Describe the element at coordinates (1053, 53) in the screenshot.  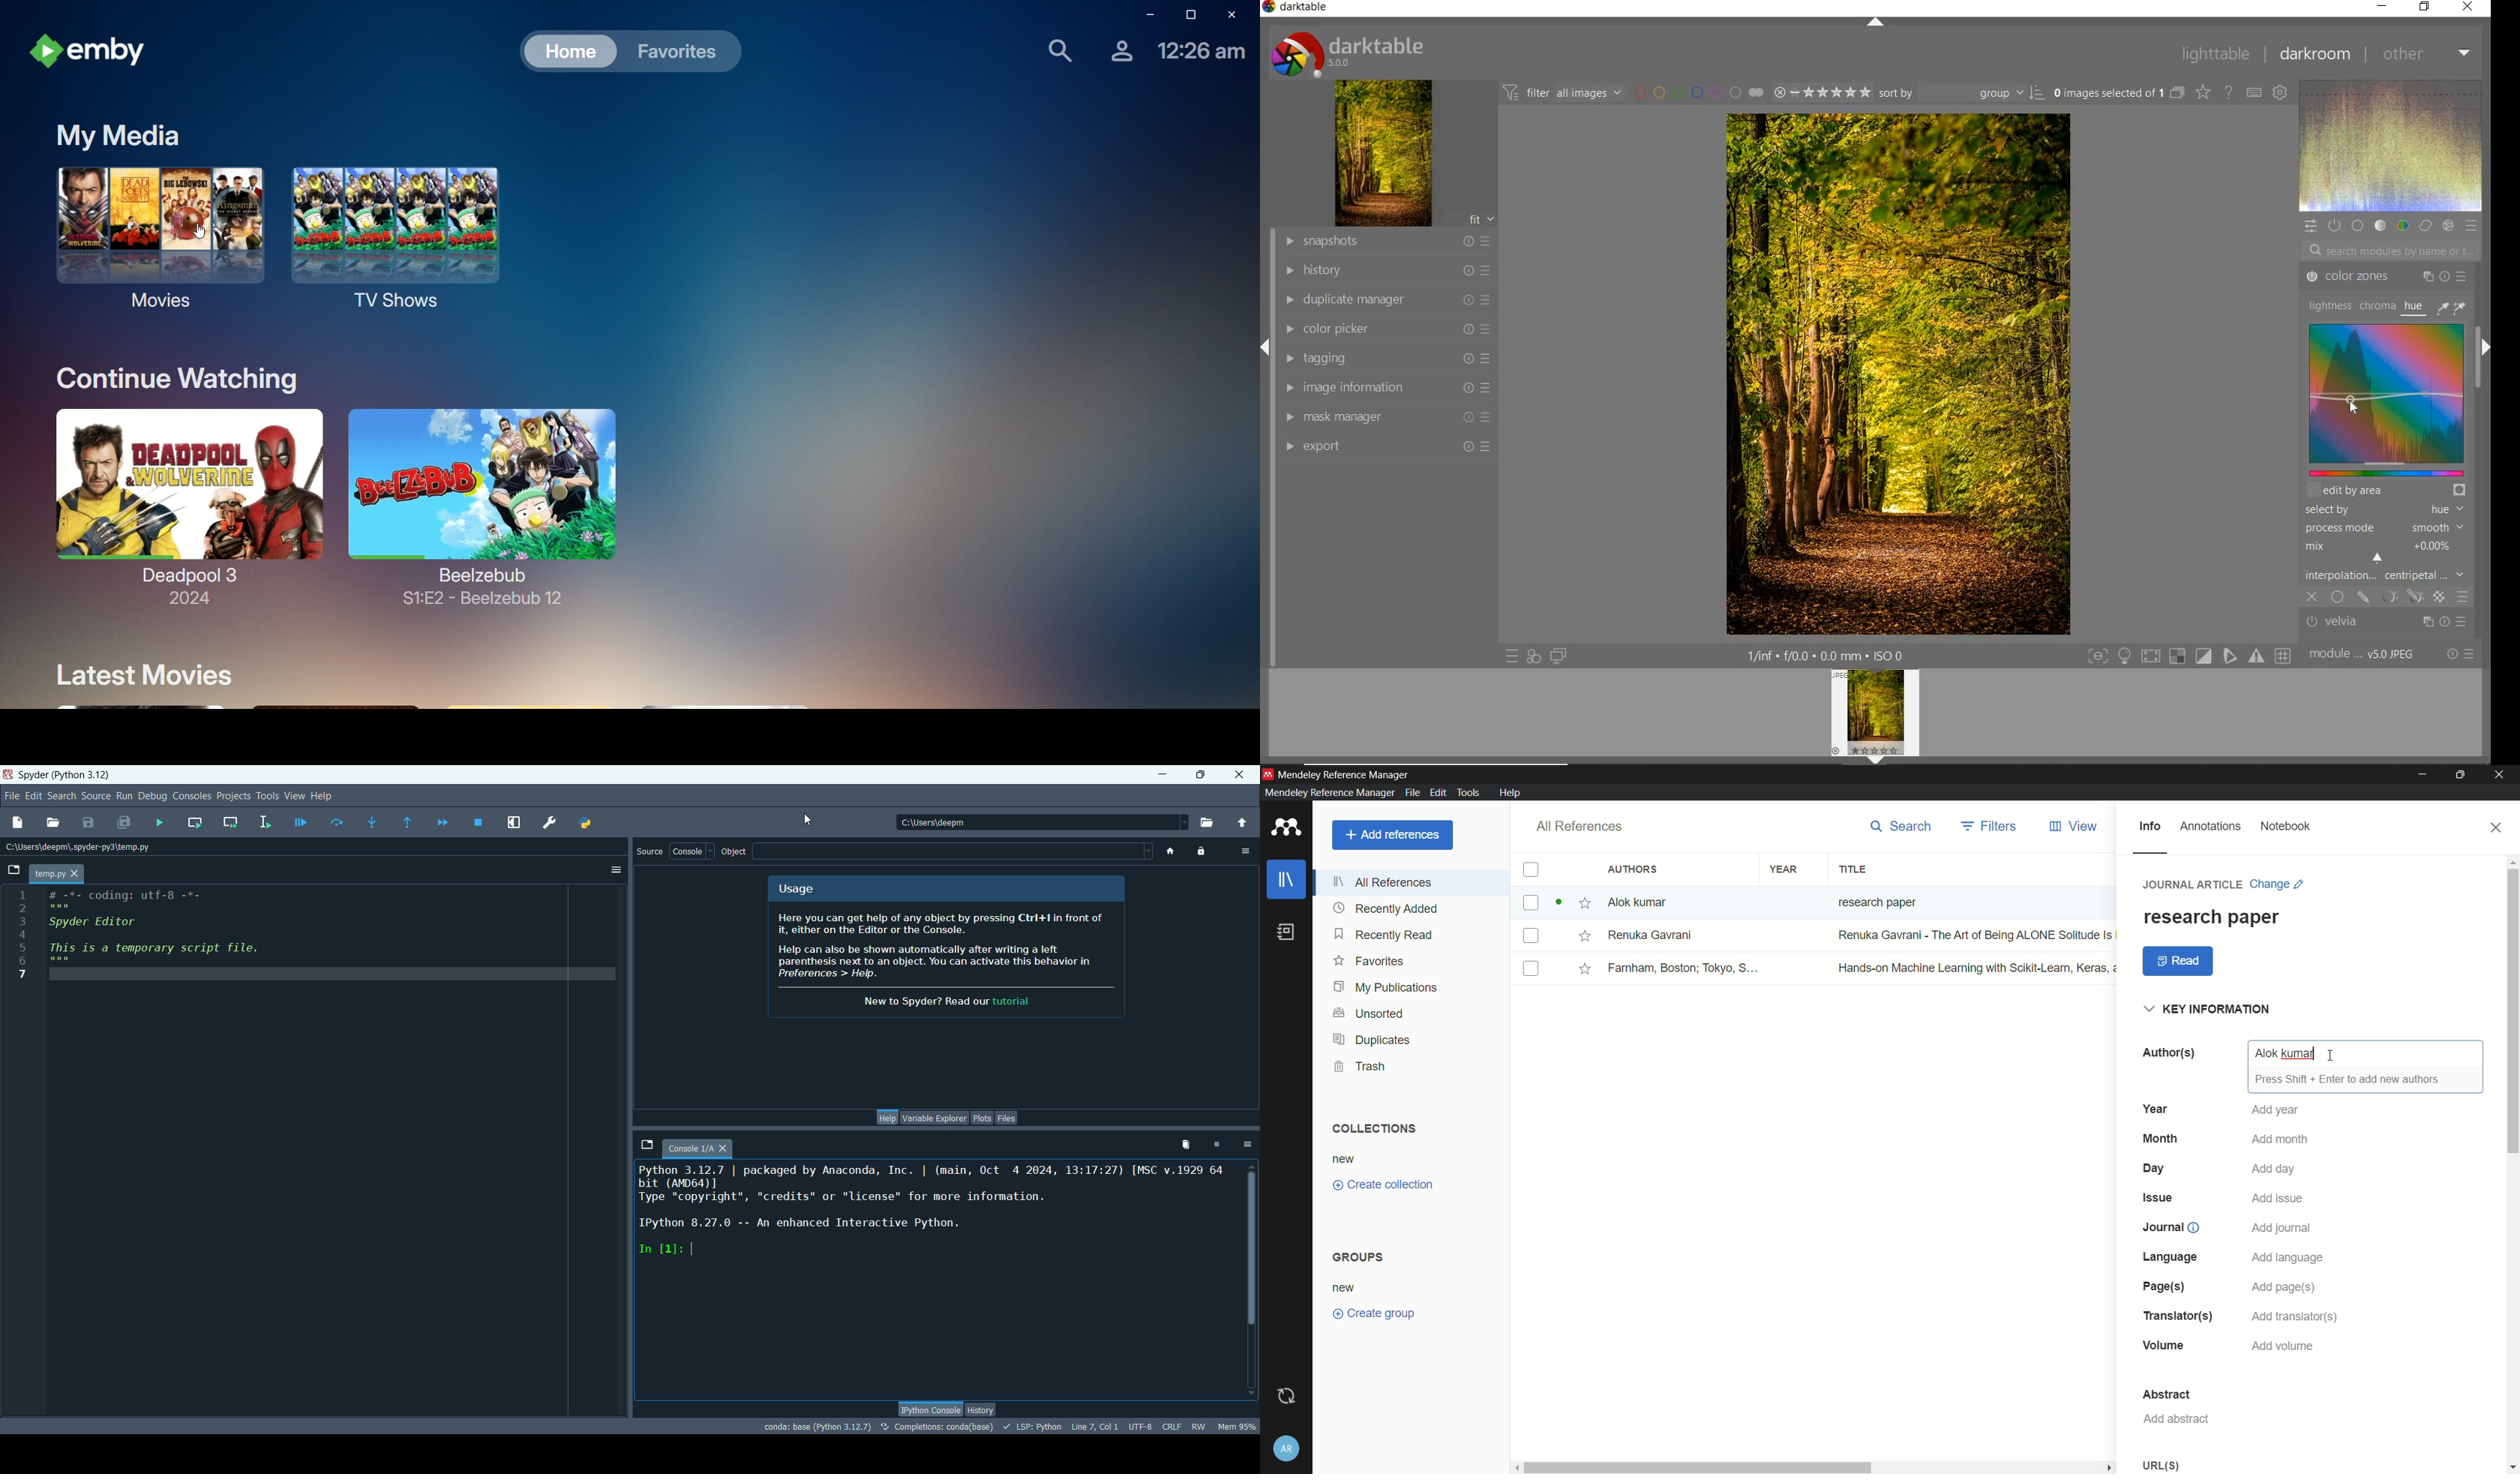
I see `Find` at that location.